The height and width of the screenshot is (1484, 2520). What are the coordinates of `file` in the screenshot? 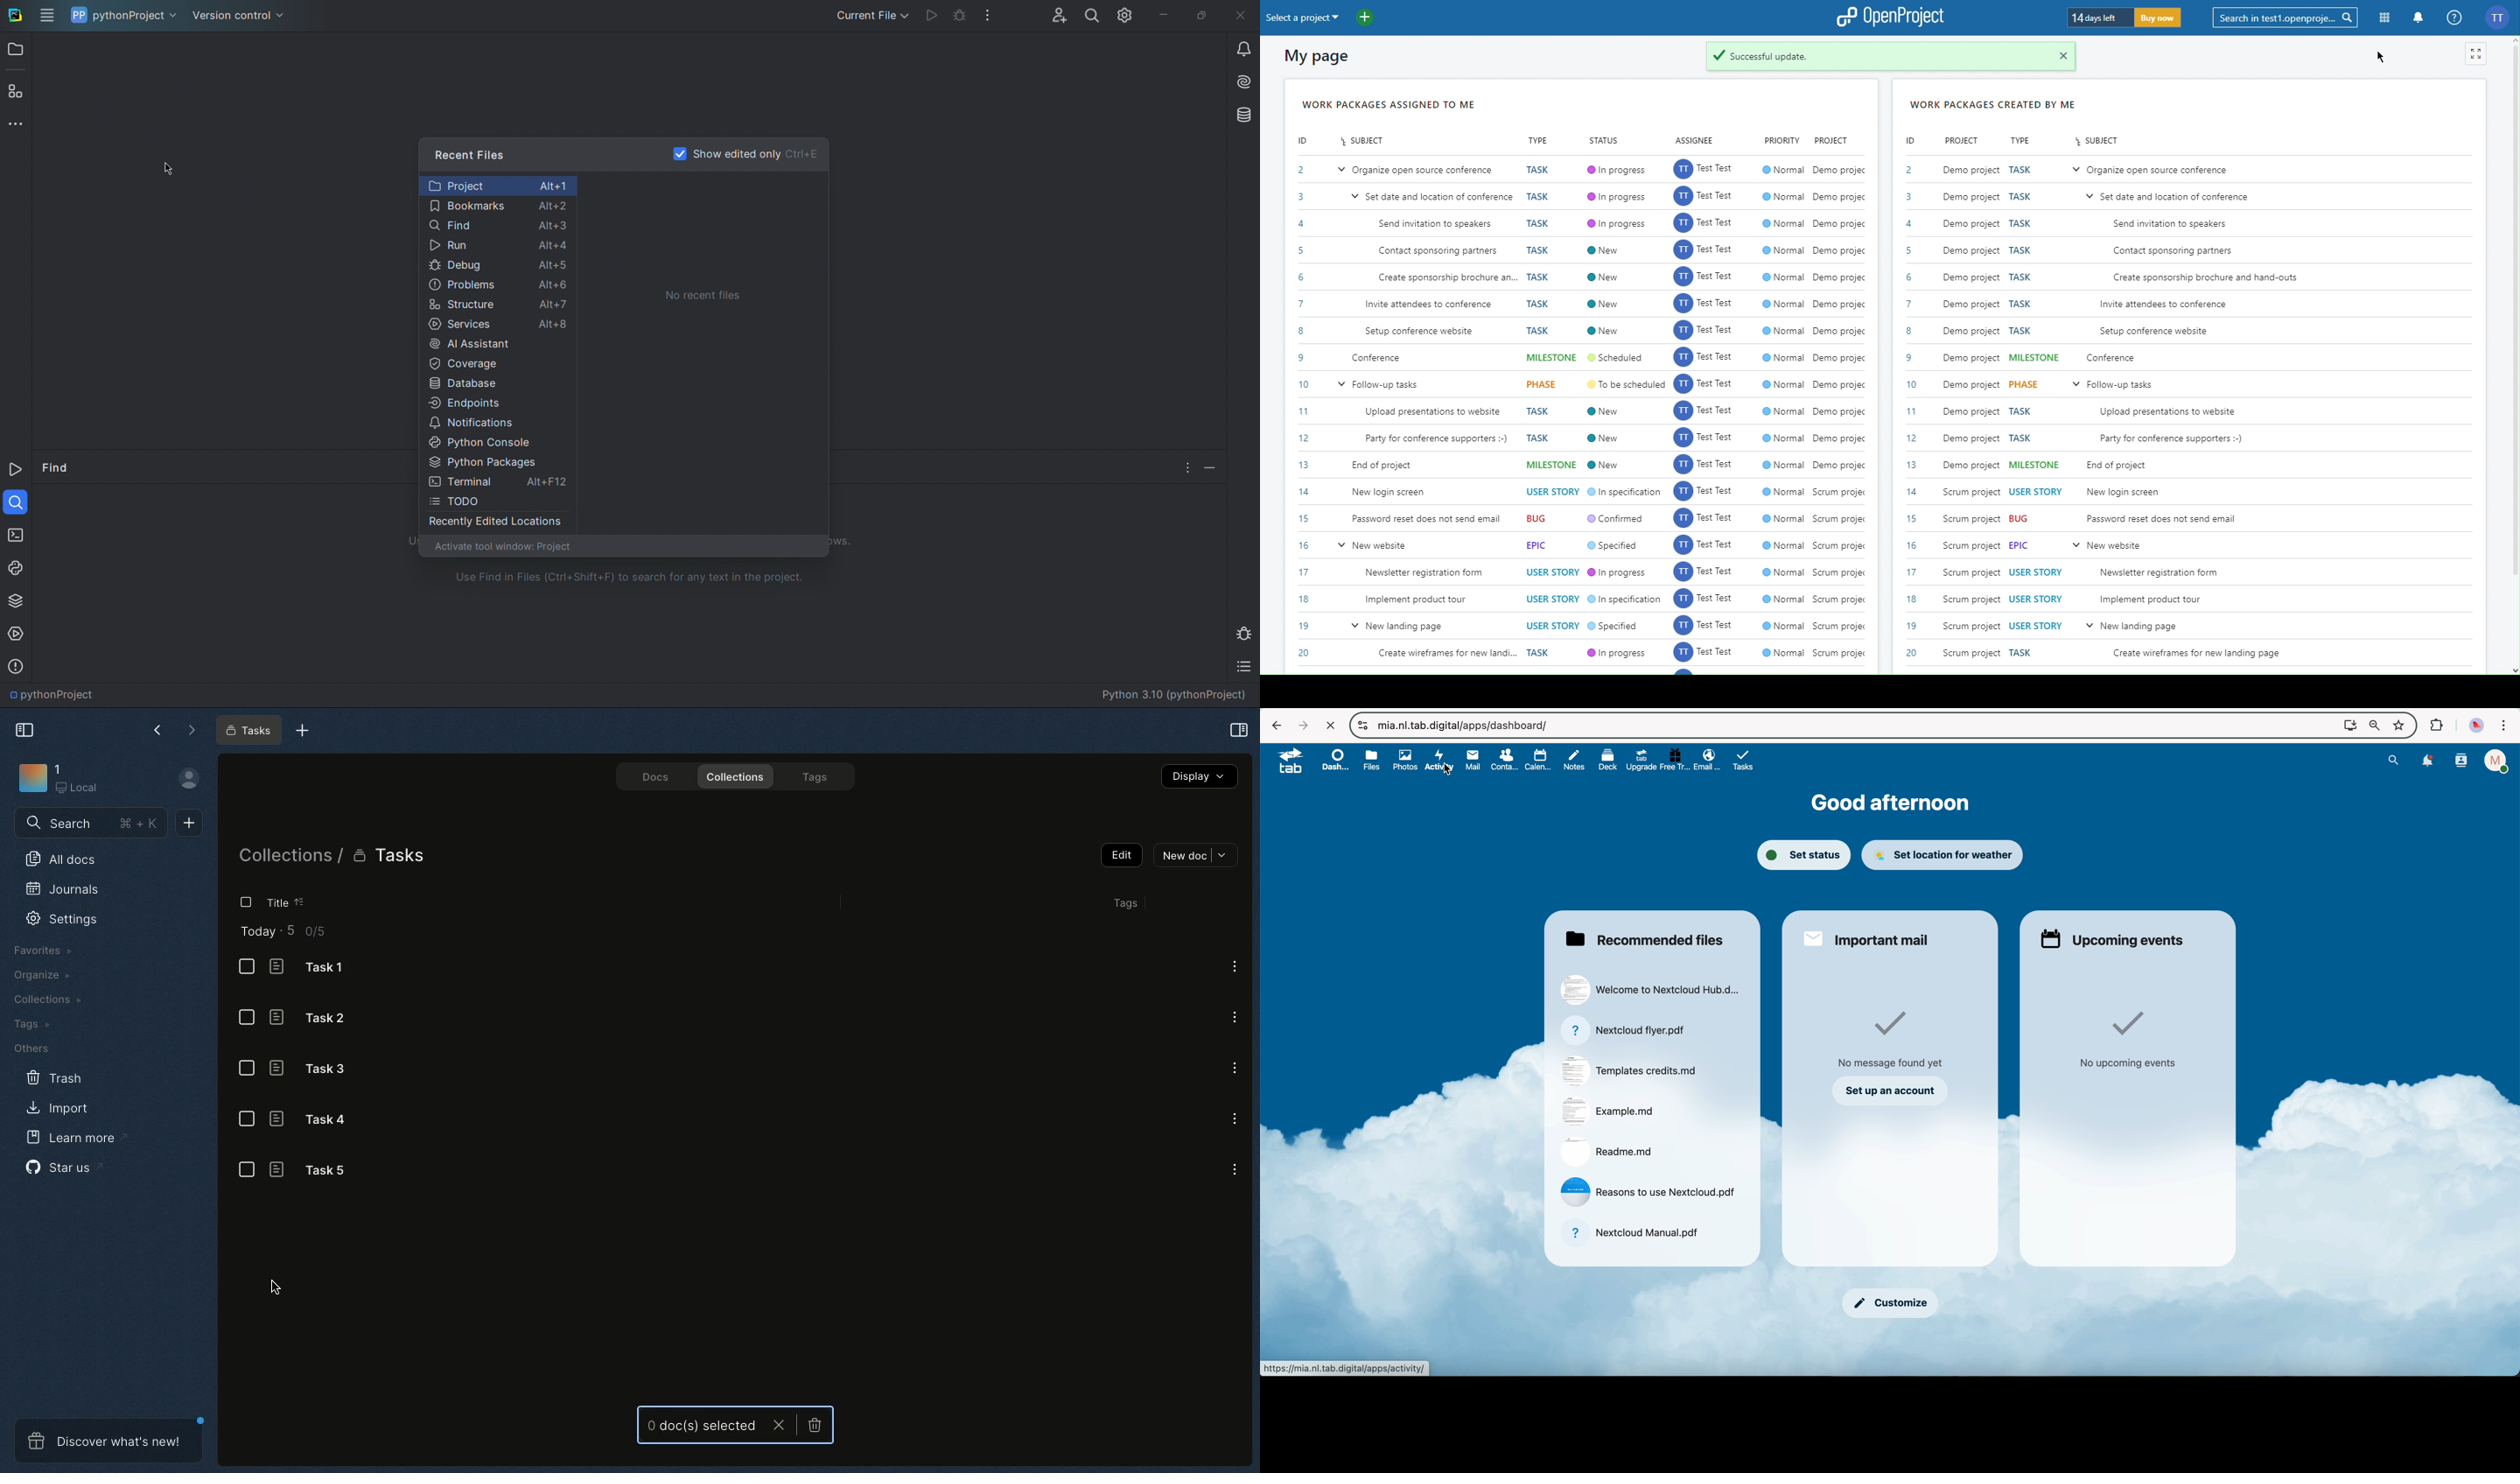 It's located at (1632, 1234).